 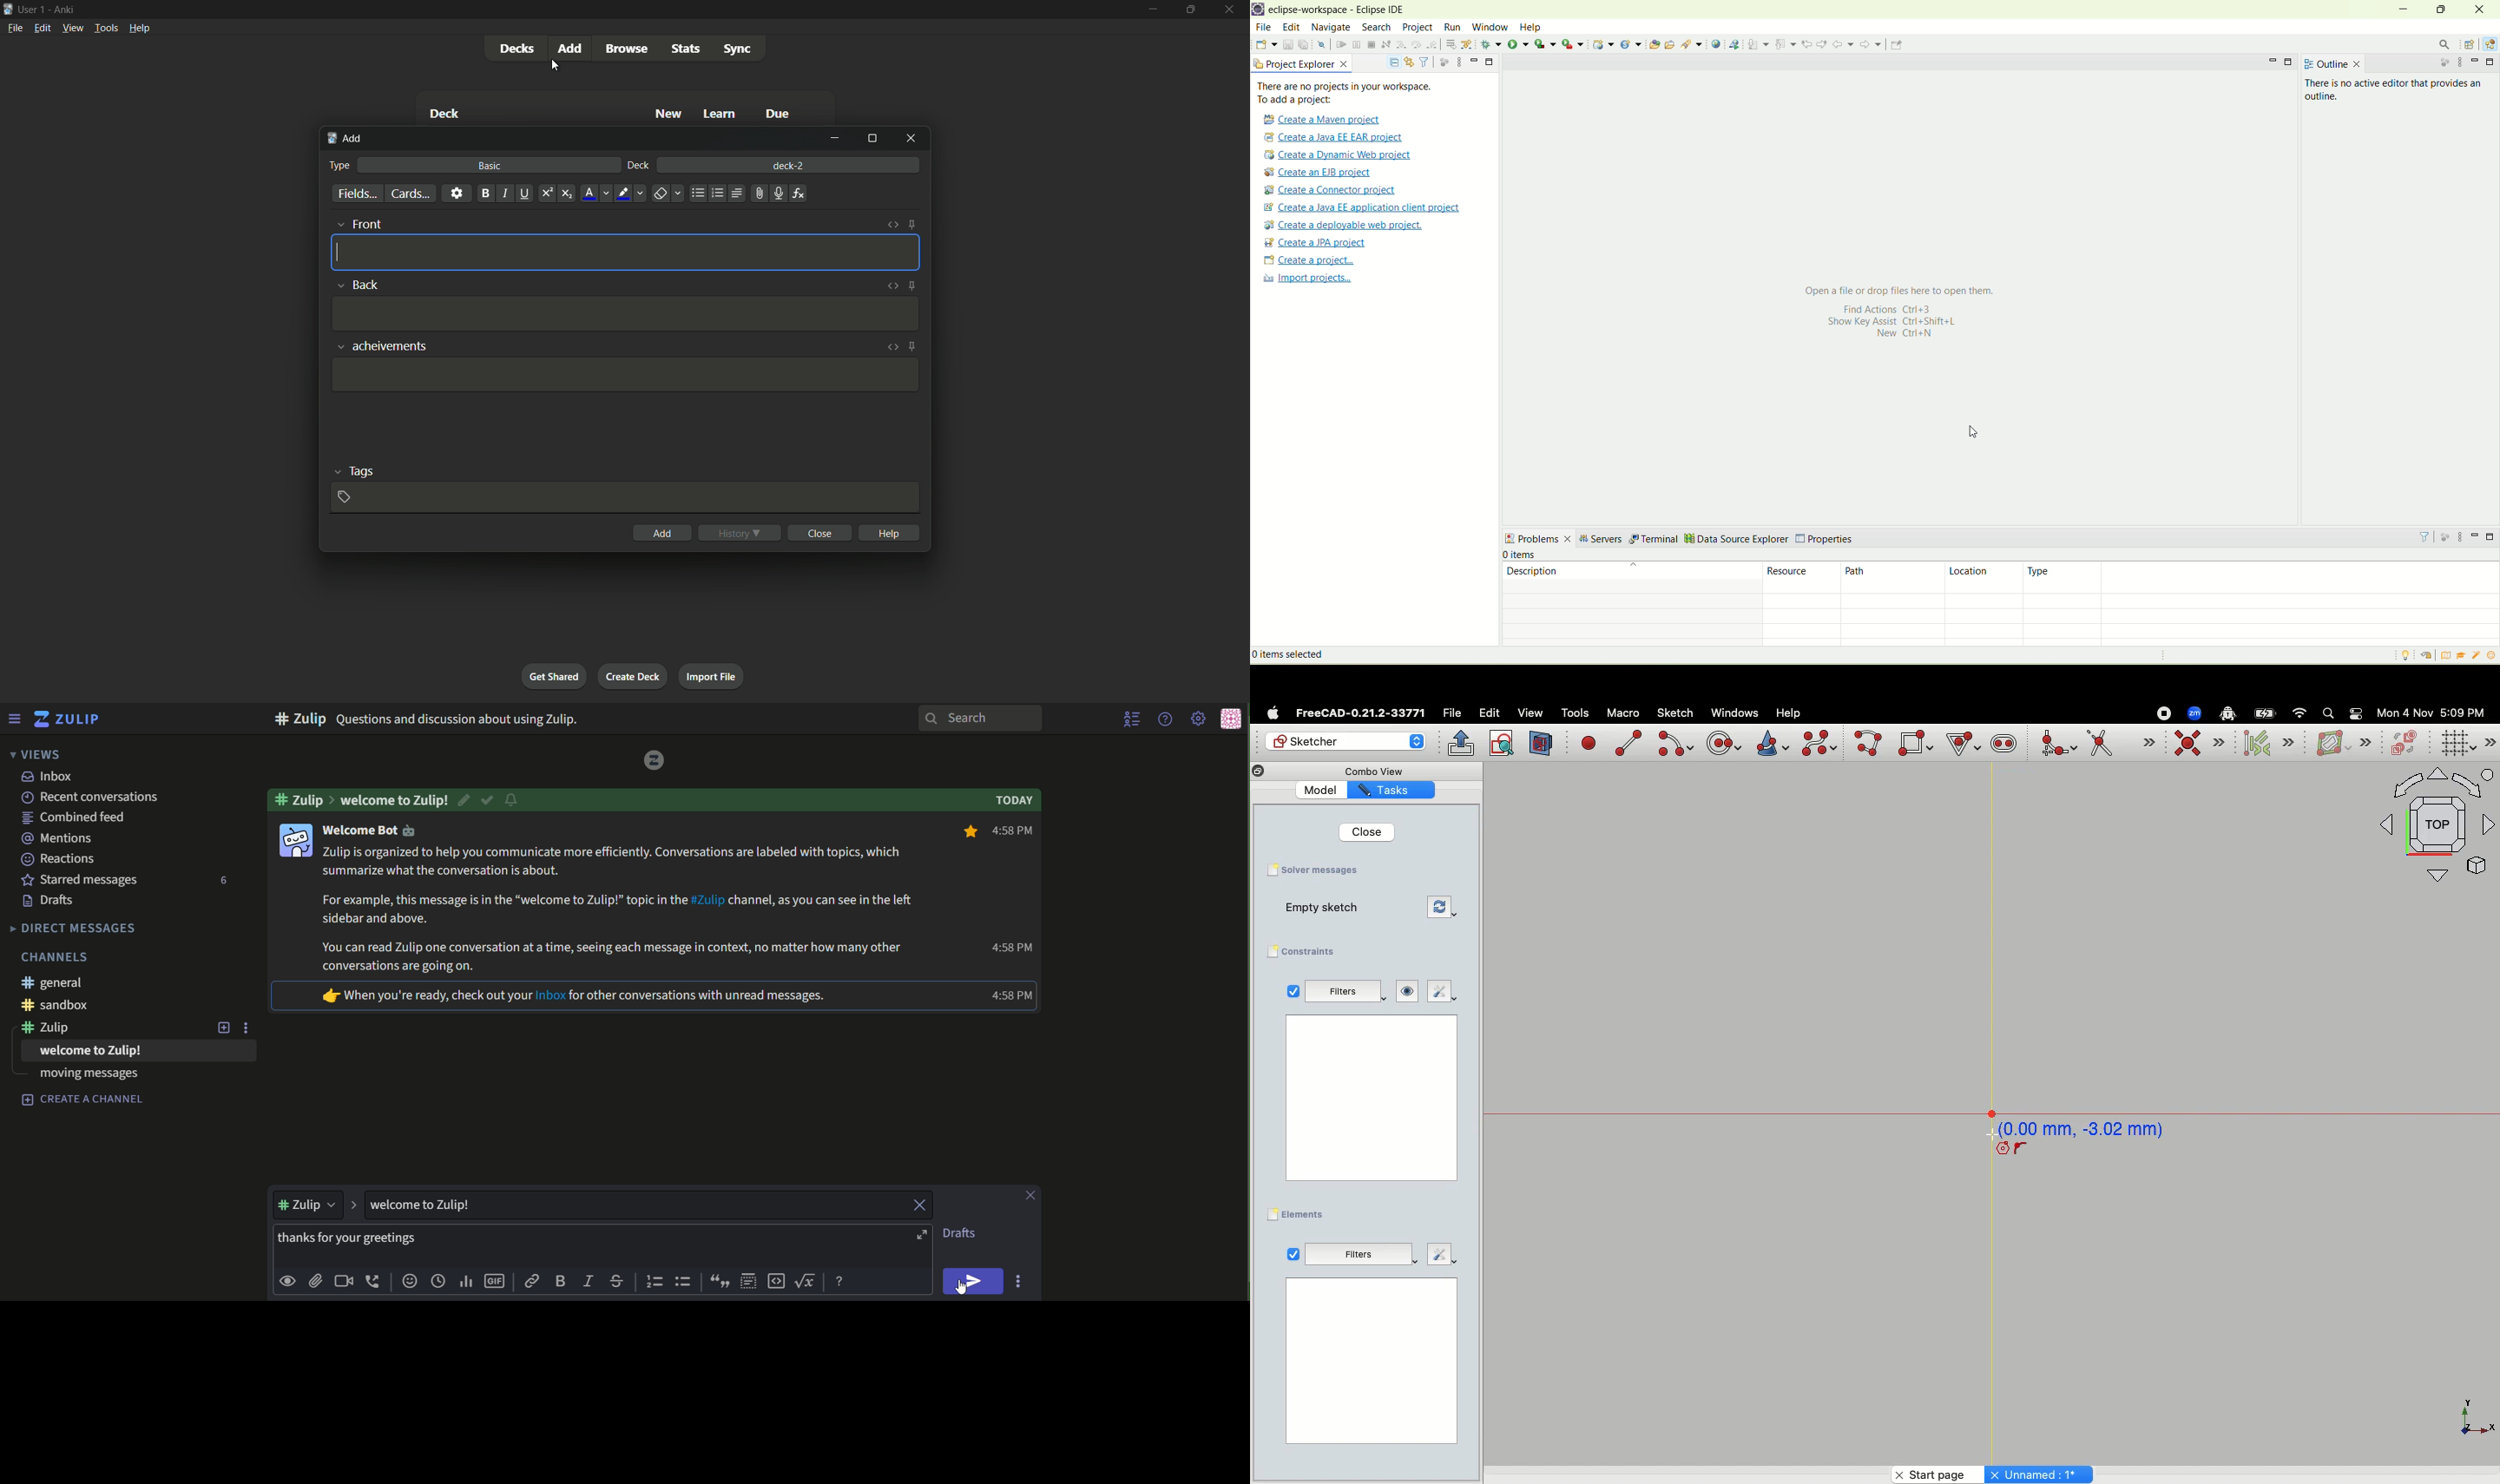 I want to click on filter, so click(x=1424, y=62).